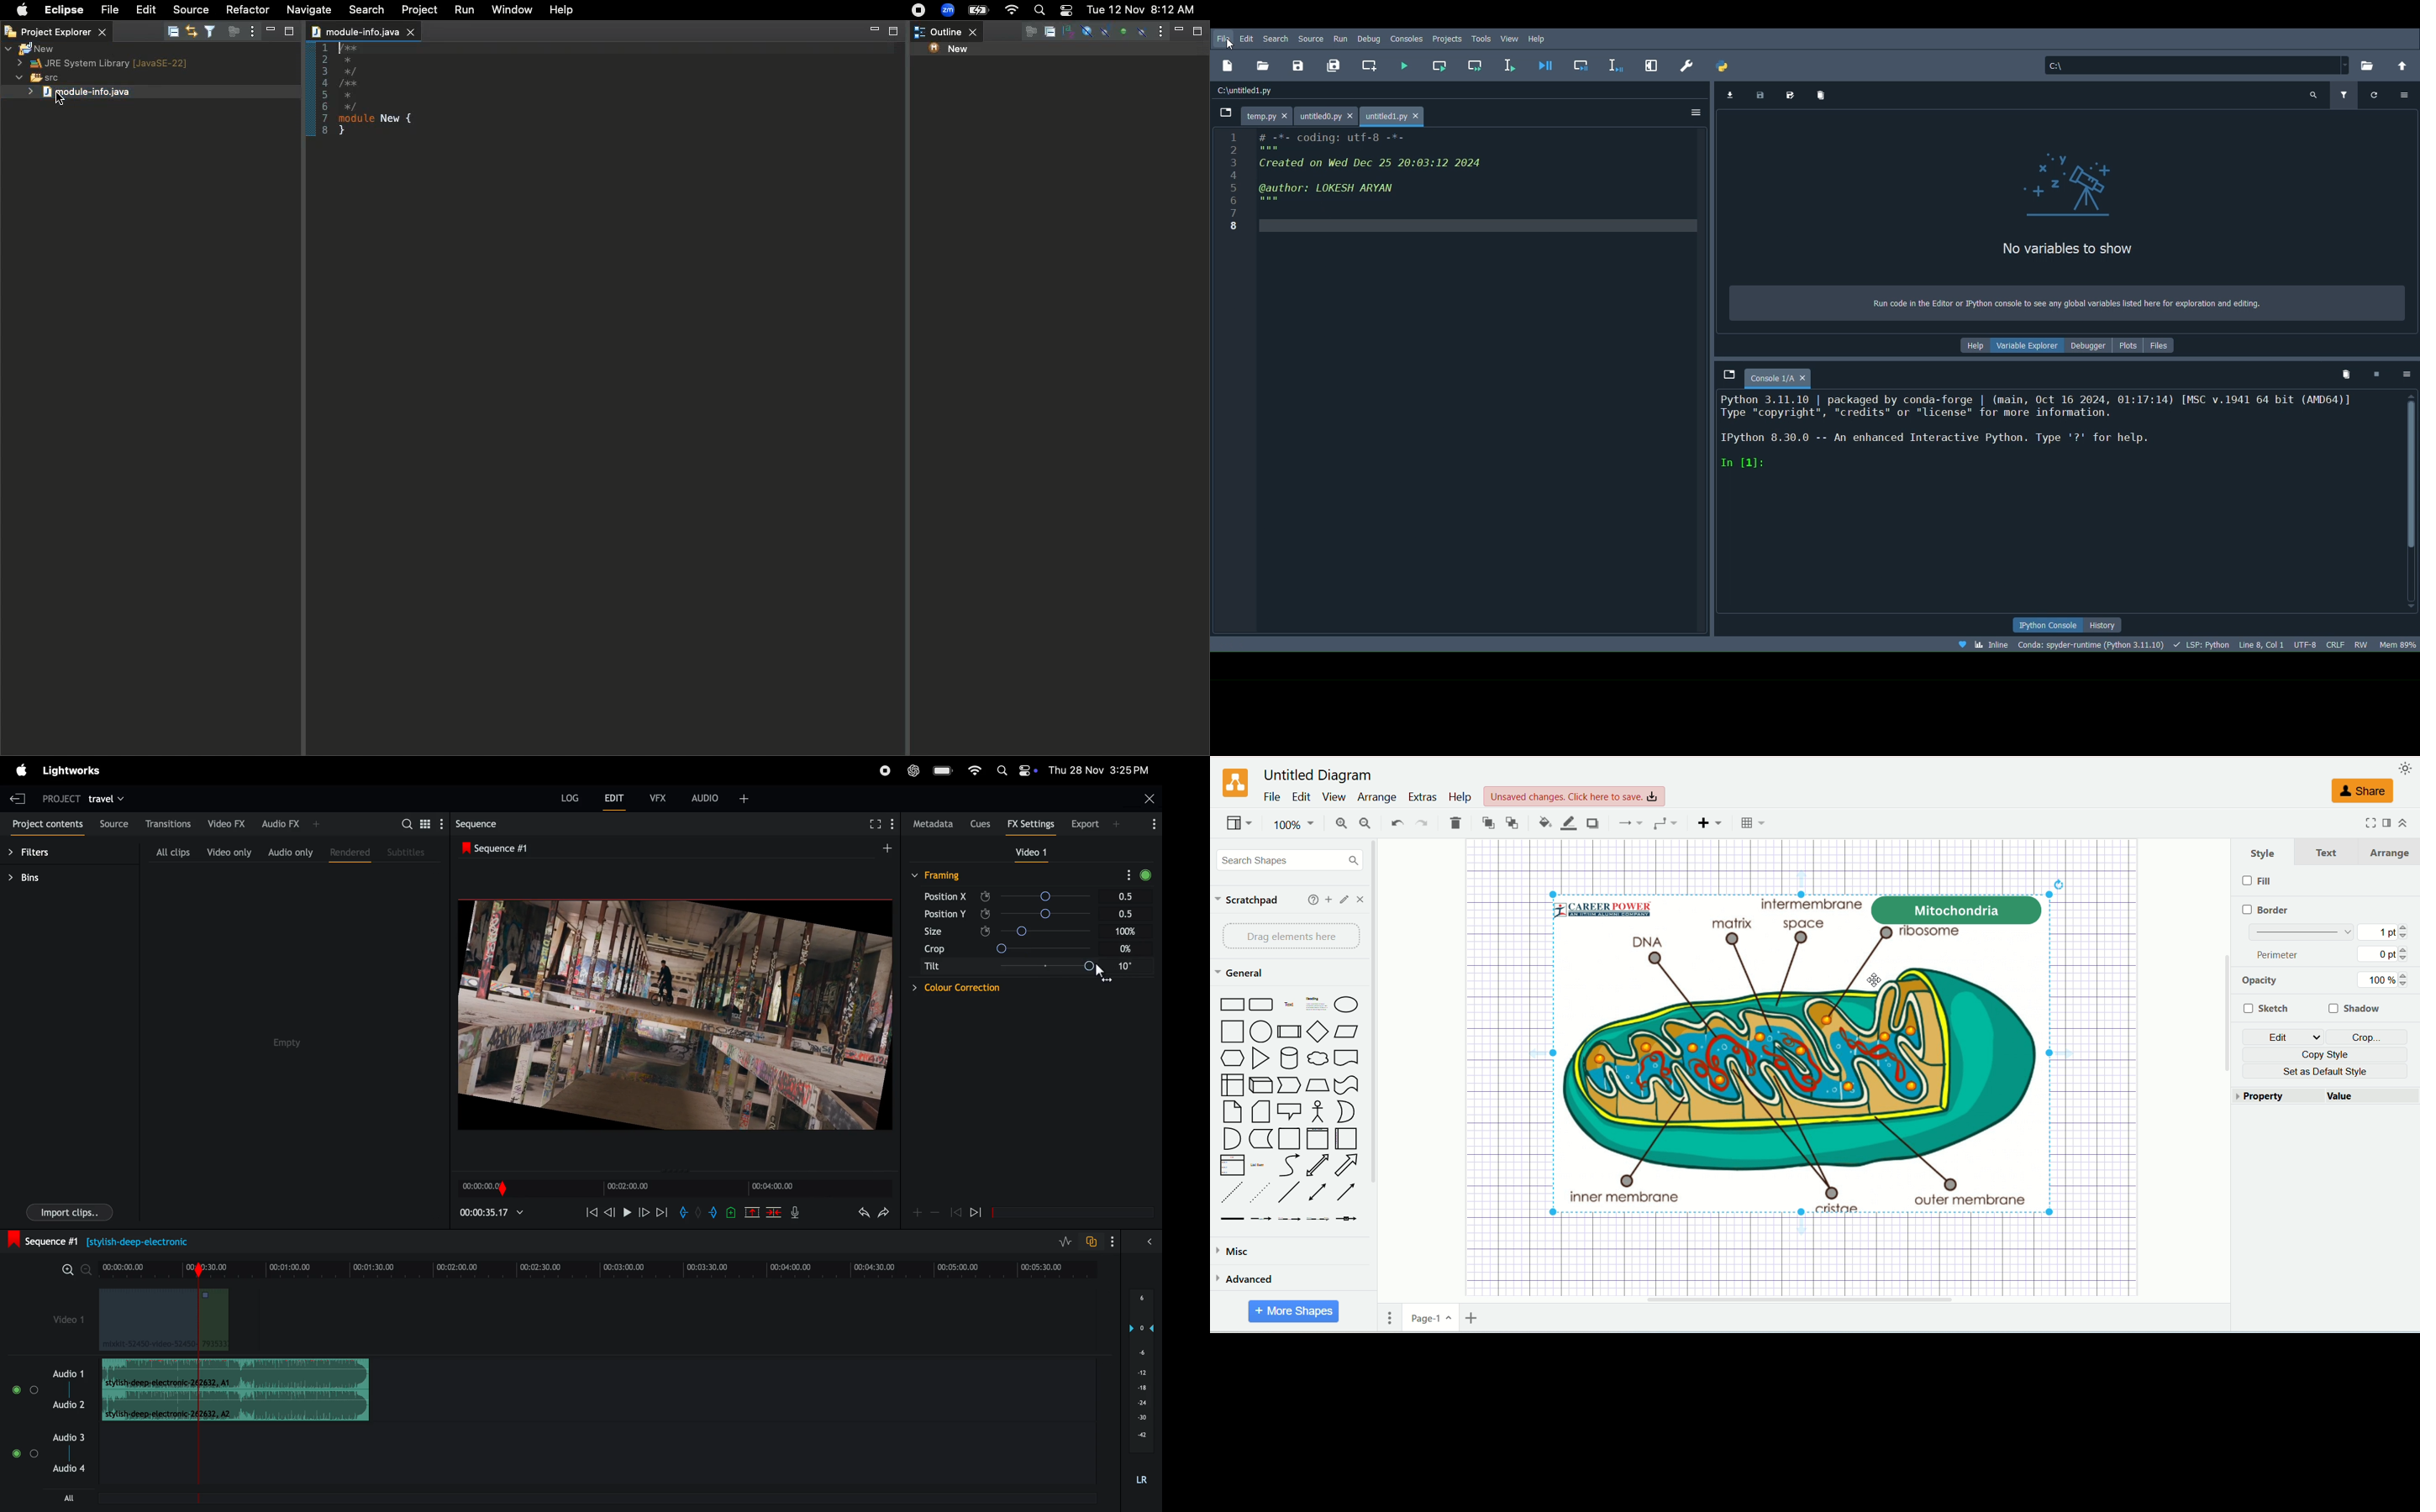 This screenshot has height=1512, width=2436. I want to click on Maximize current pane (Ctrl + Alt + Shift + M), so click(1652, 61).